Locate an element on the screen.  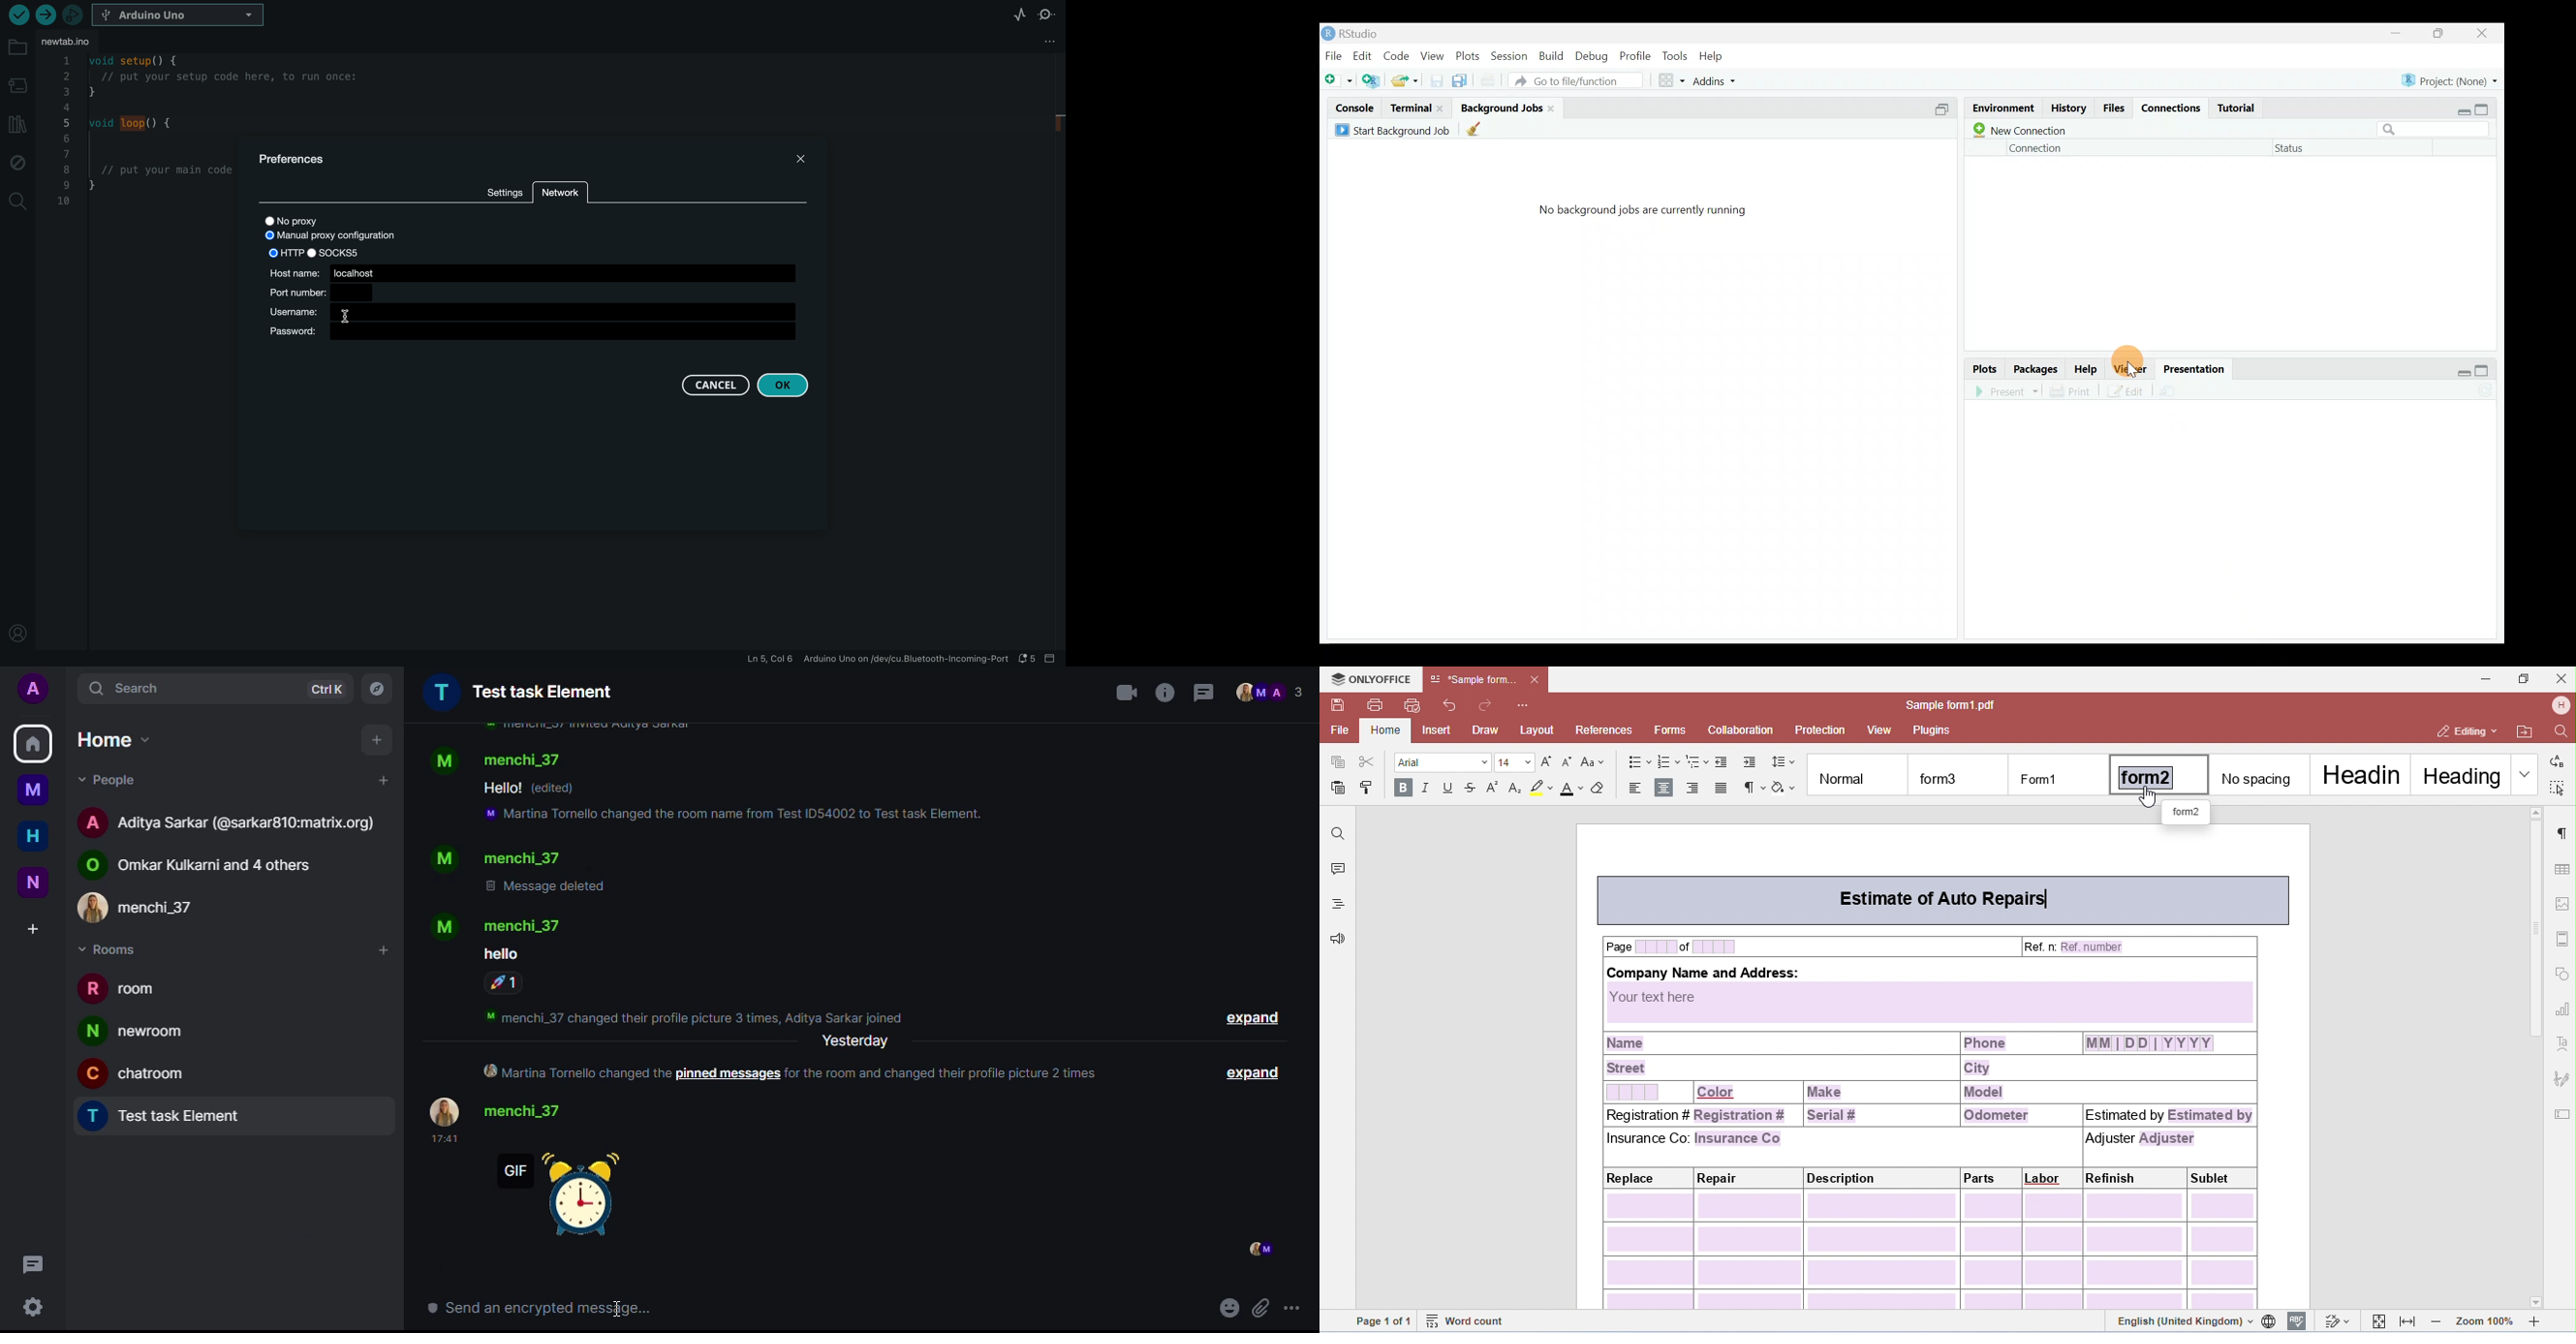
verify is located at coordinates (17, 15).